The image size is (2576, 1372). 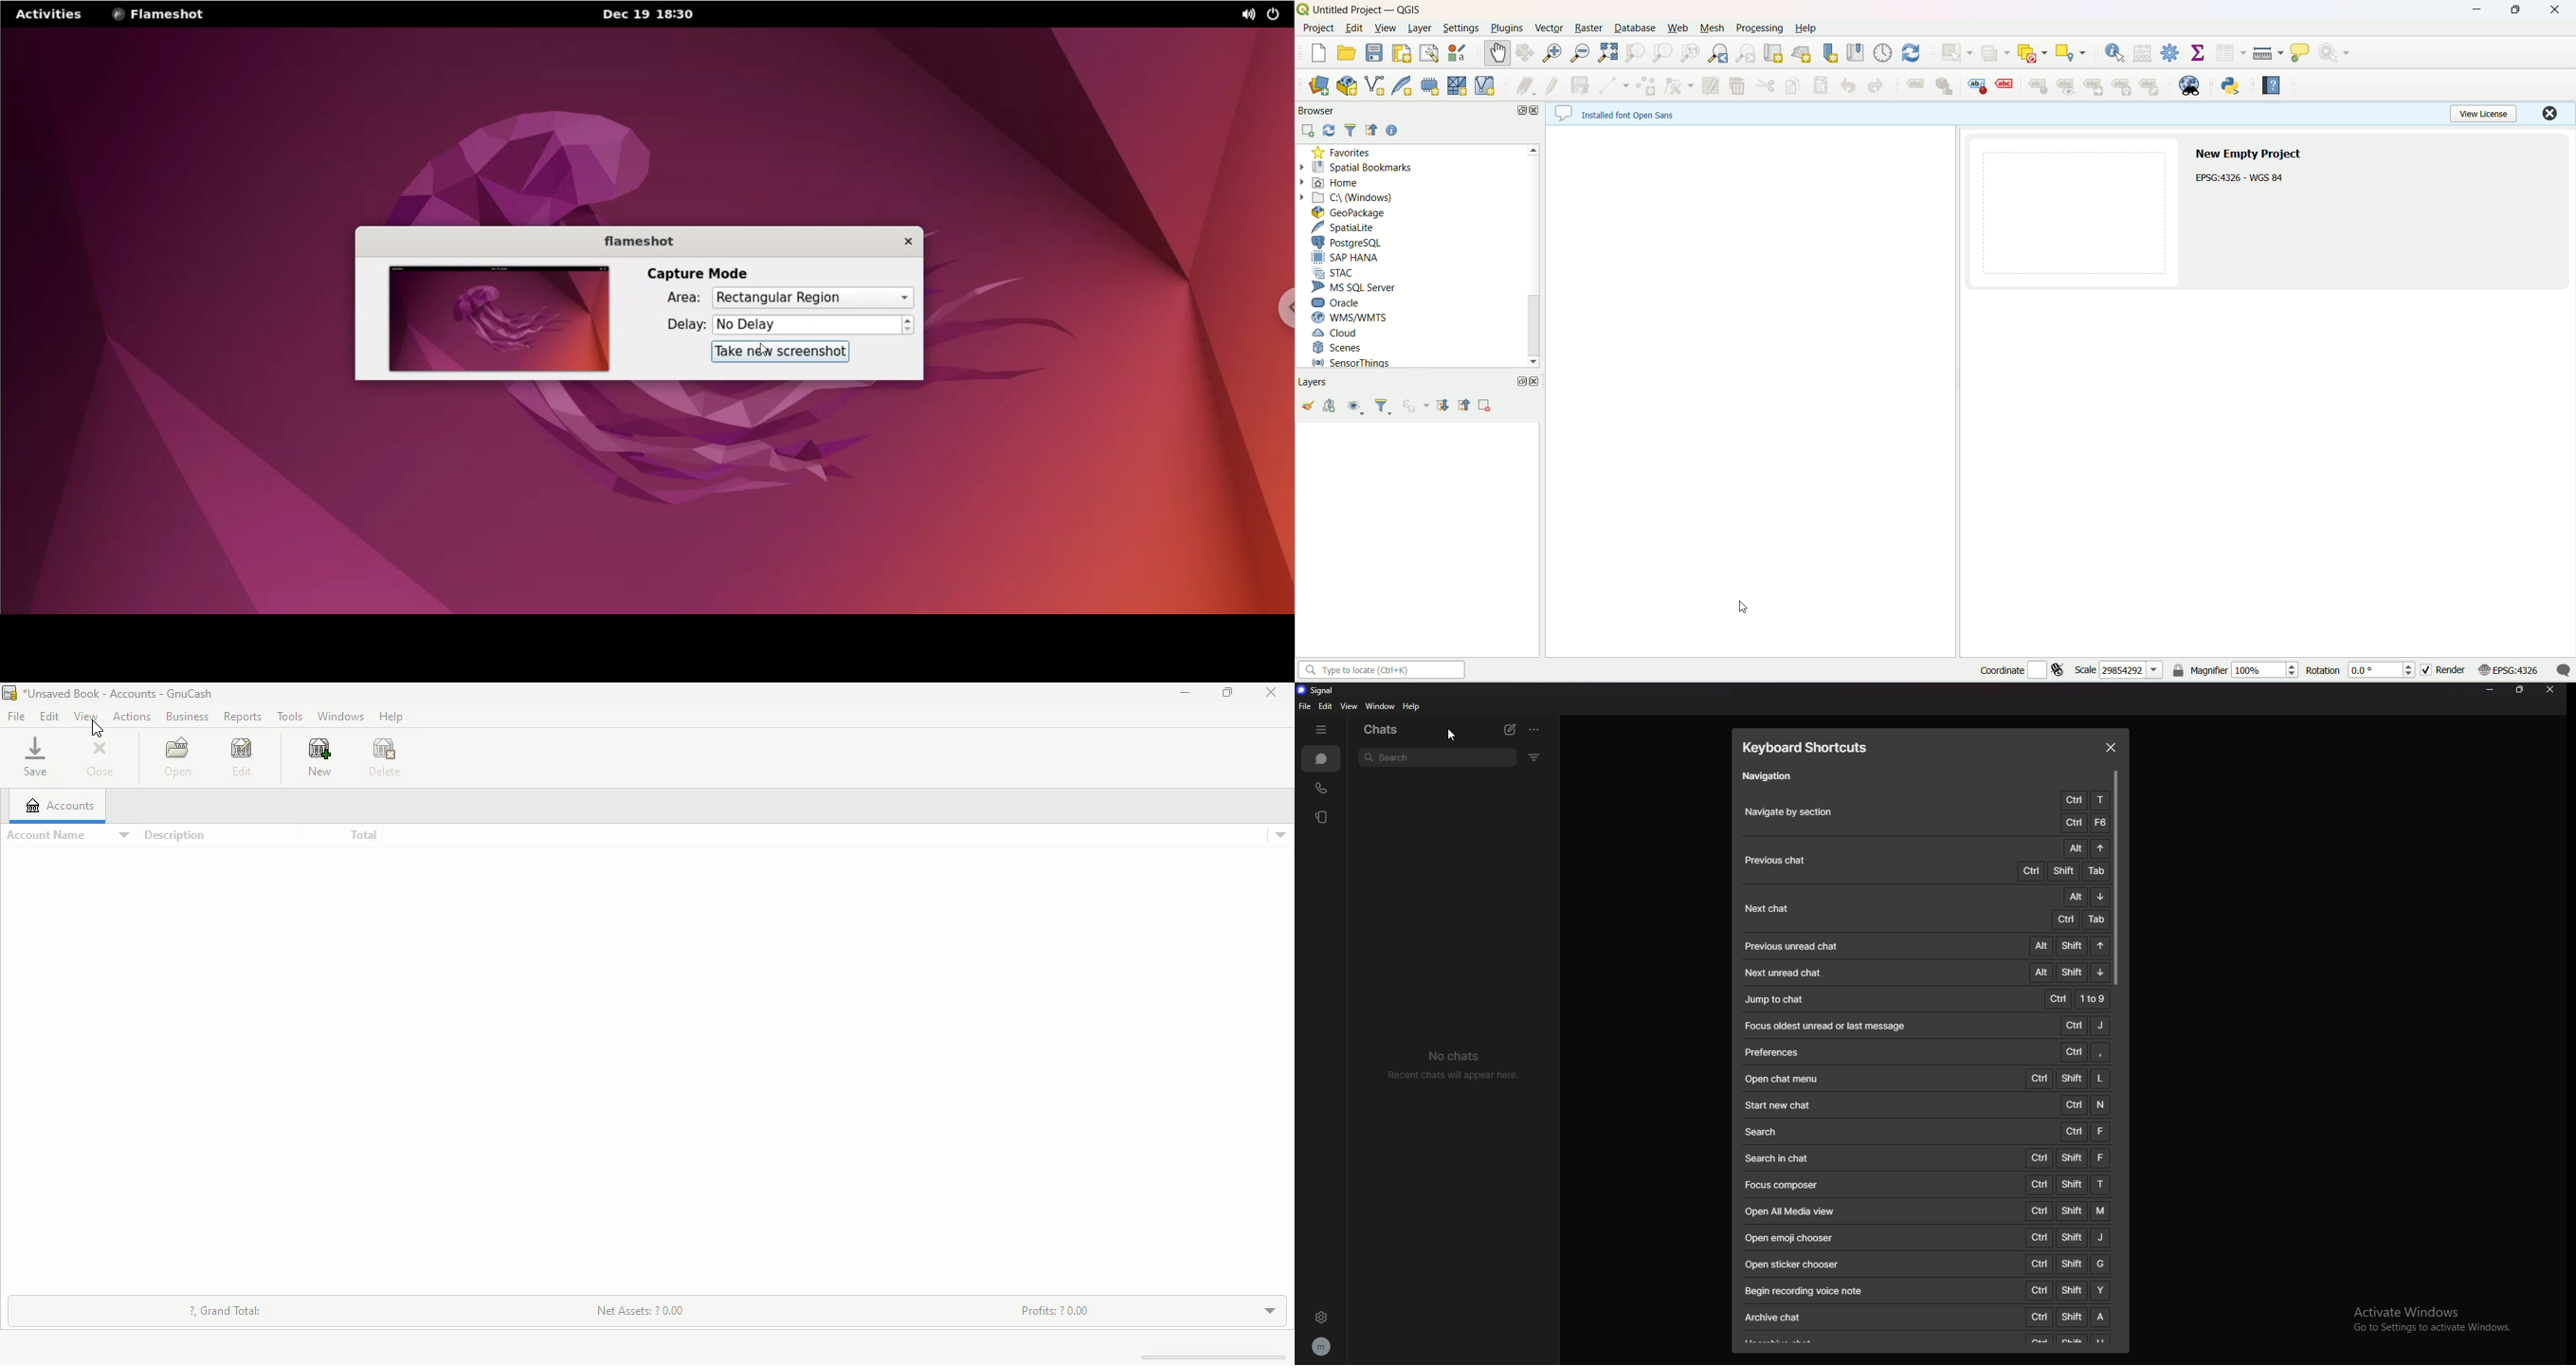 I want to click on CTRL + J, so click(x=2086, y=1024).